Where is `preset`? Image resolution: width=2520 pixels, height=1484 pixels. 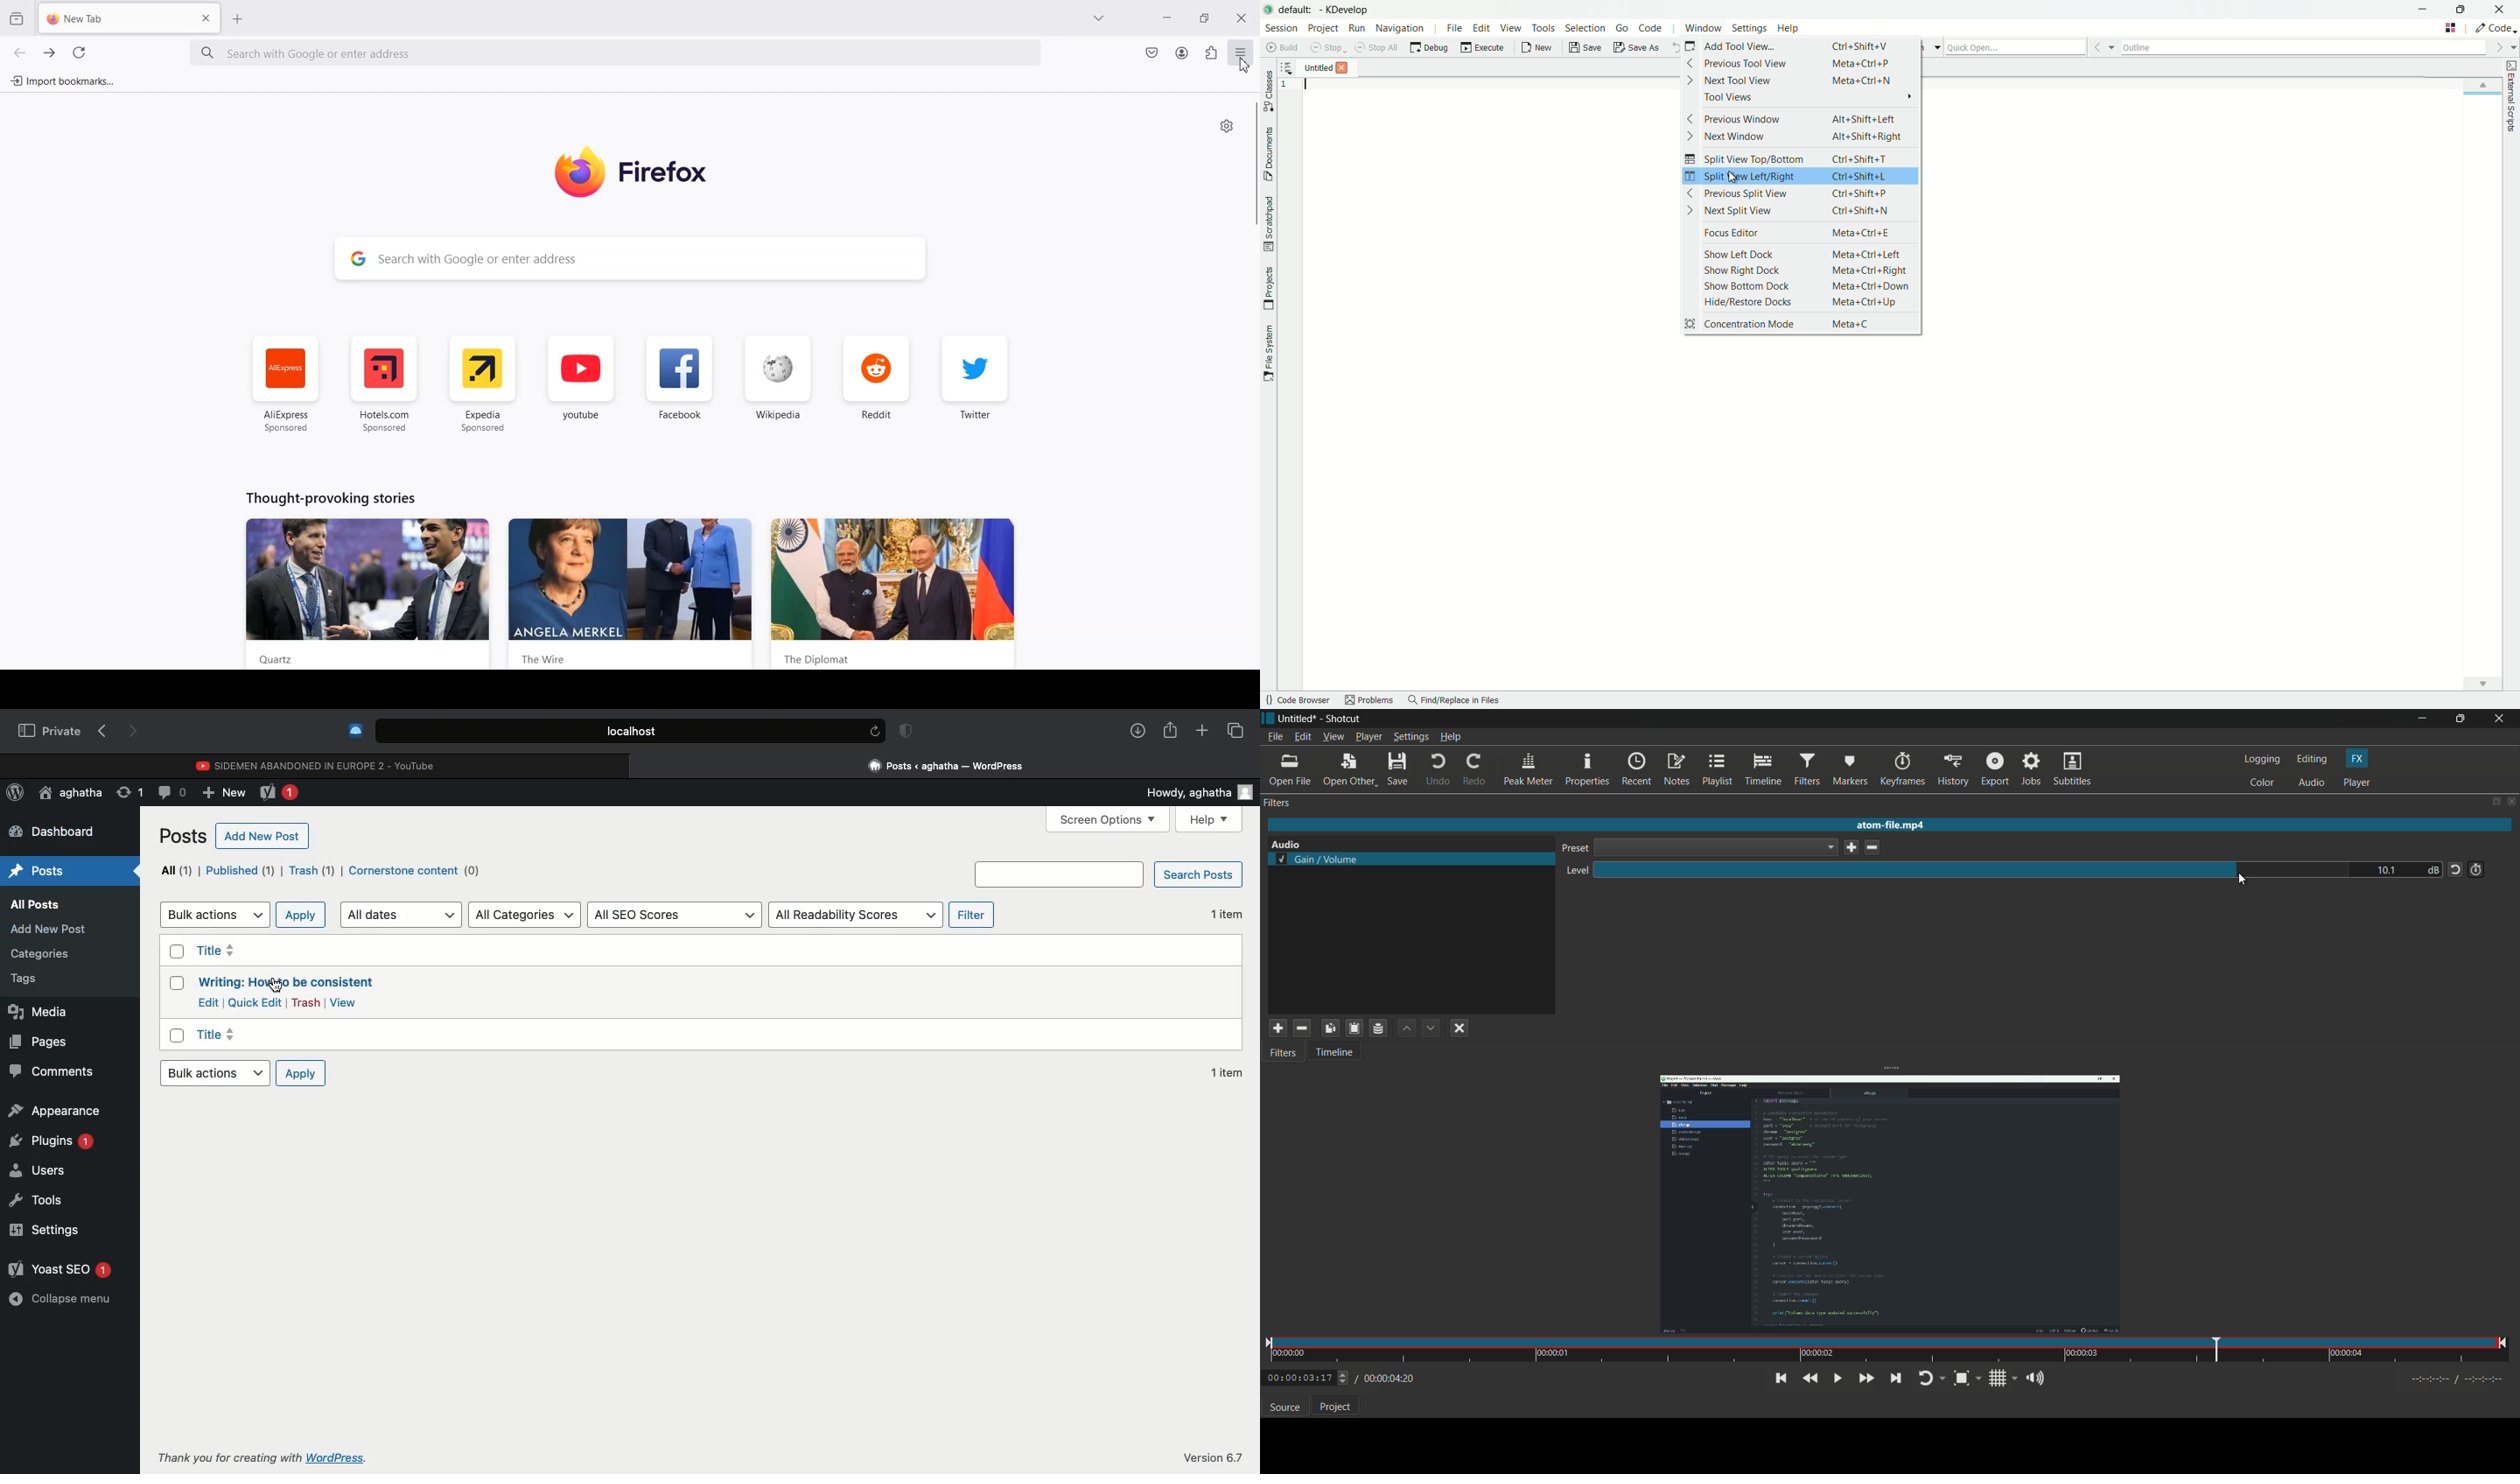 preset is located at coordinates (1573, 849).